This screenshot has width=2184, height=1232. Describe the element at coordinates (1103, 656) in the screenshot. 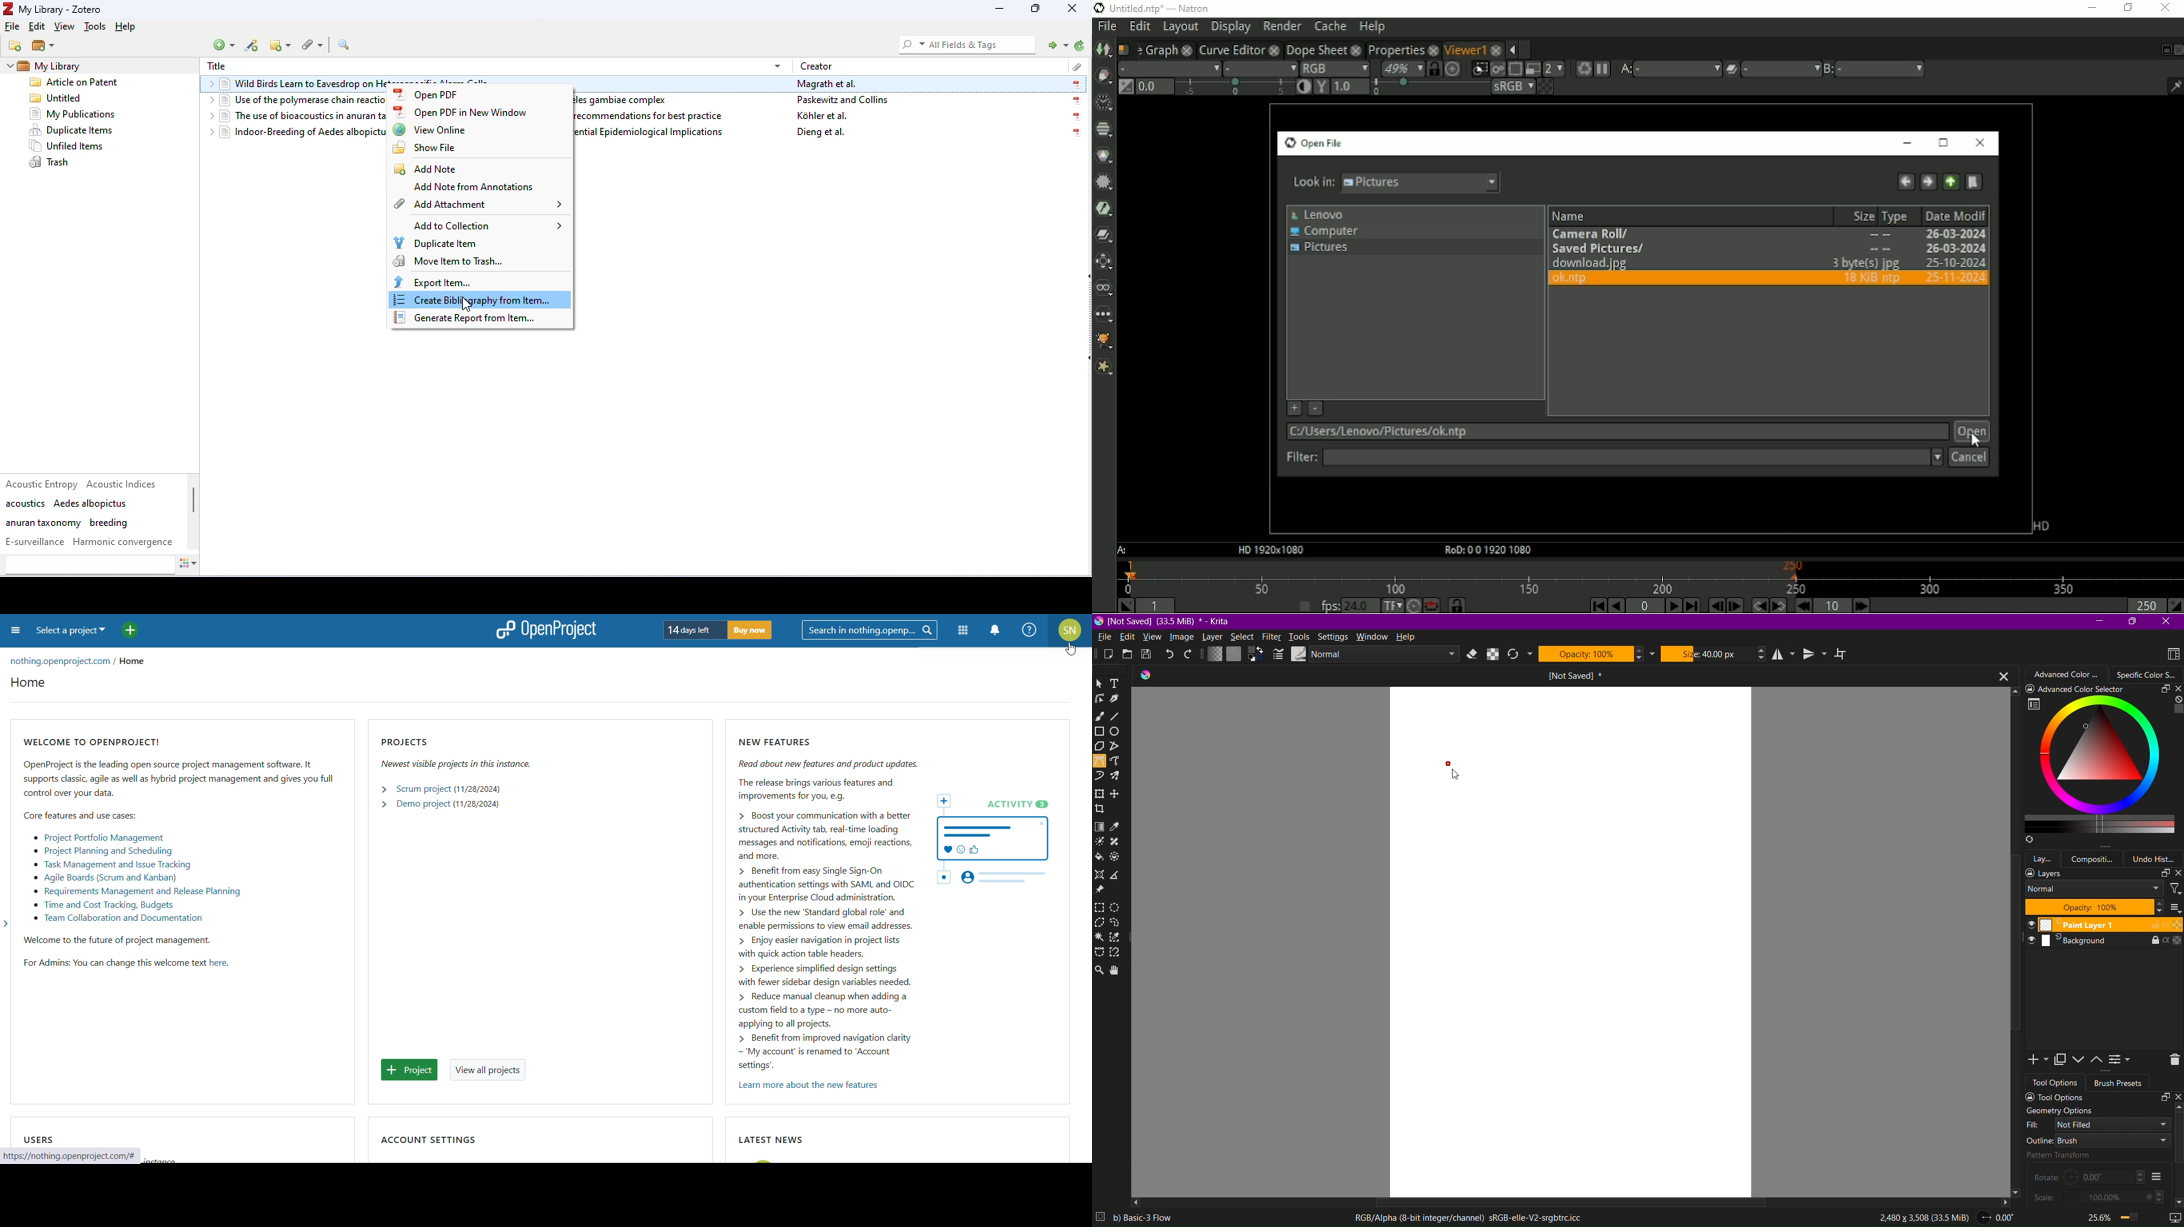

I see `New` at that location.